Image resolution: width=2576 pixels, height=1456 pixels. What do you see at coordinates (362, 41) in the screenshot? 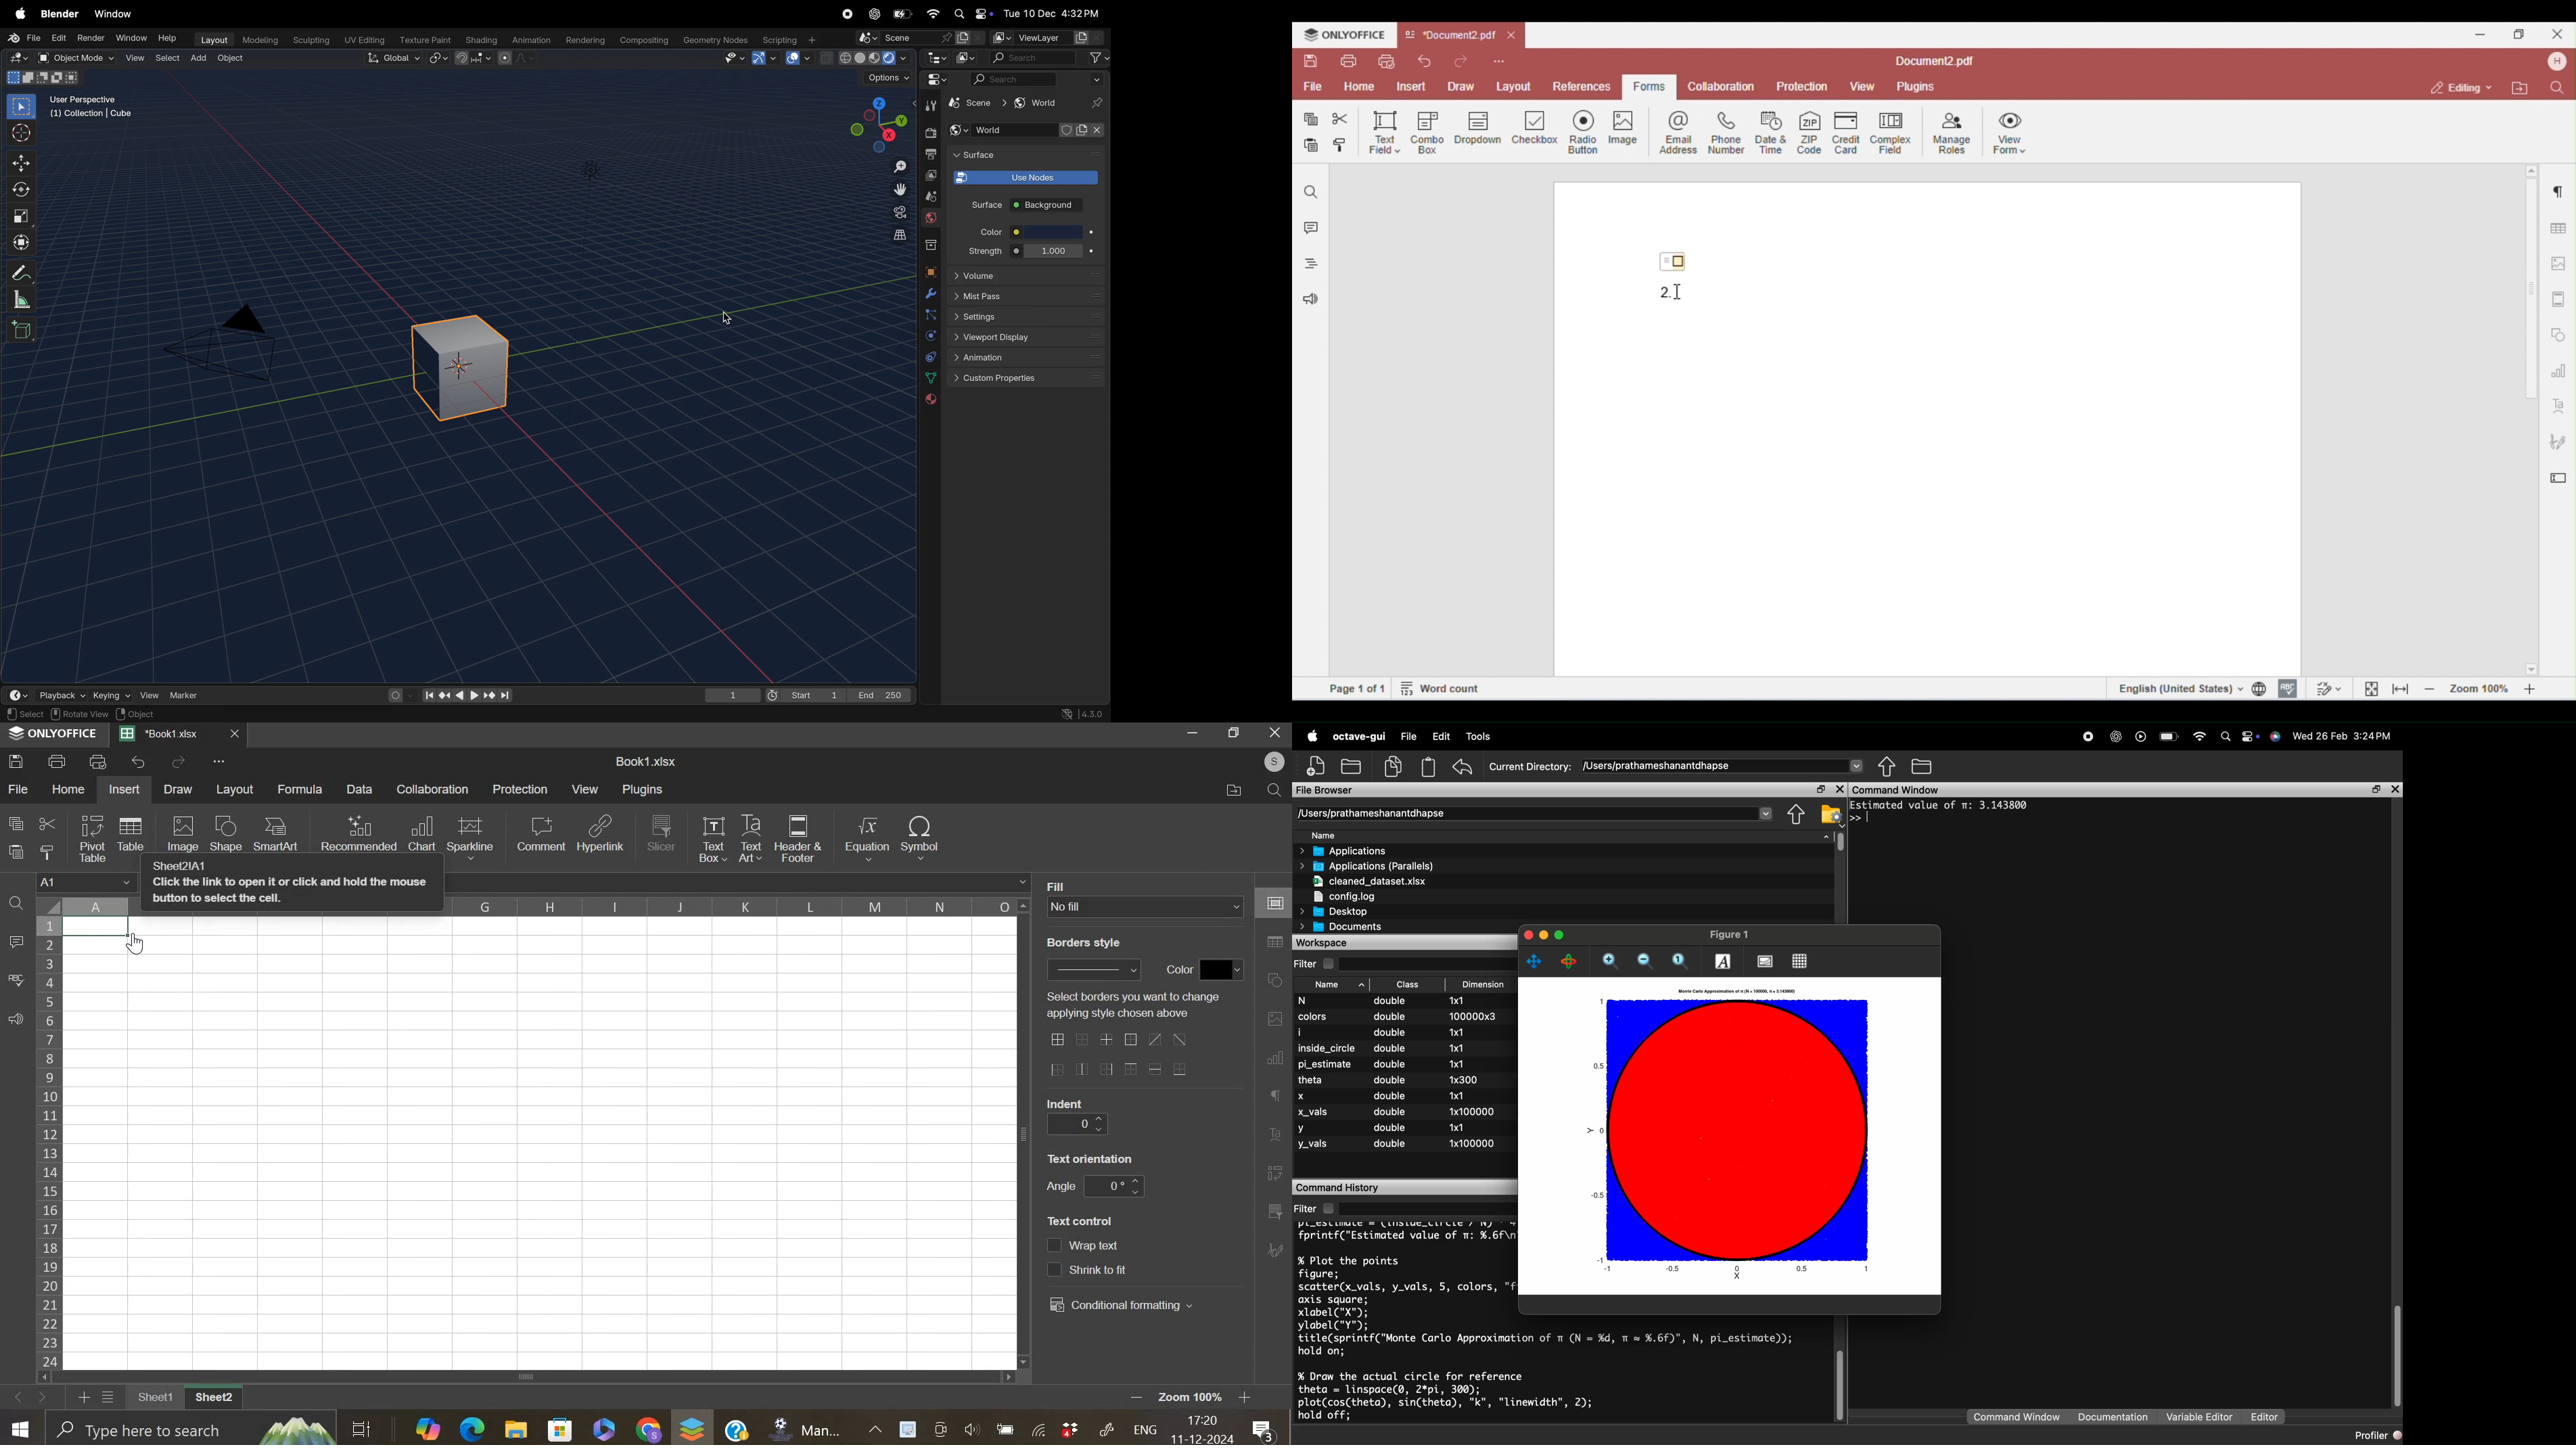
I see `UV editing` at bounding box center [362, 41].